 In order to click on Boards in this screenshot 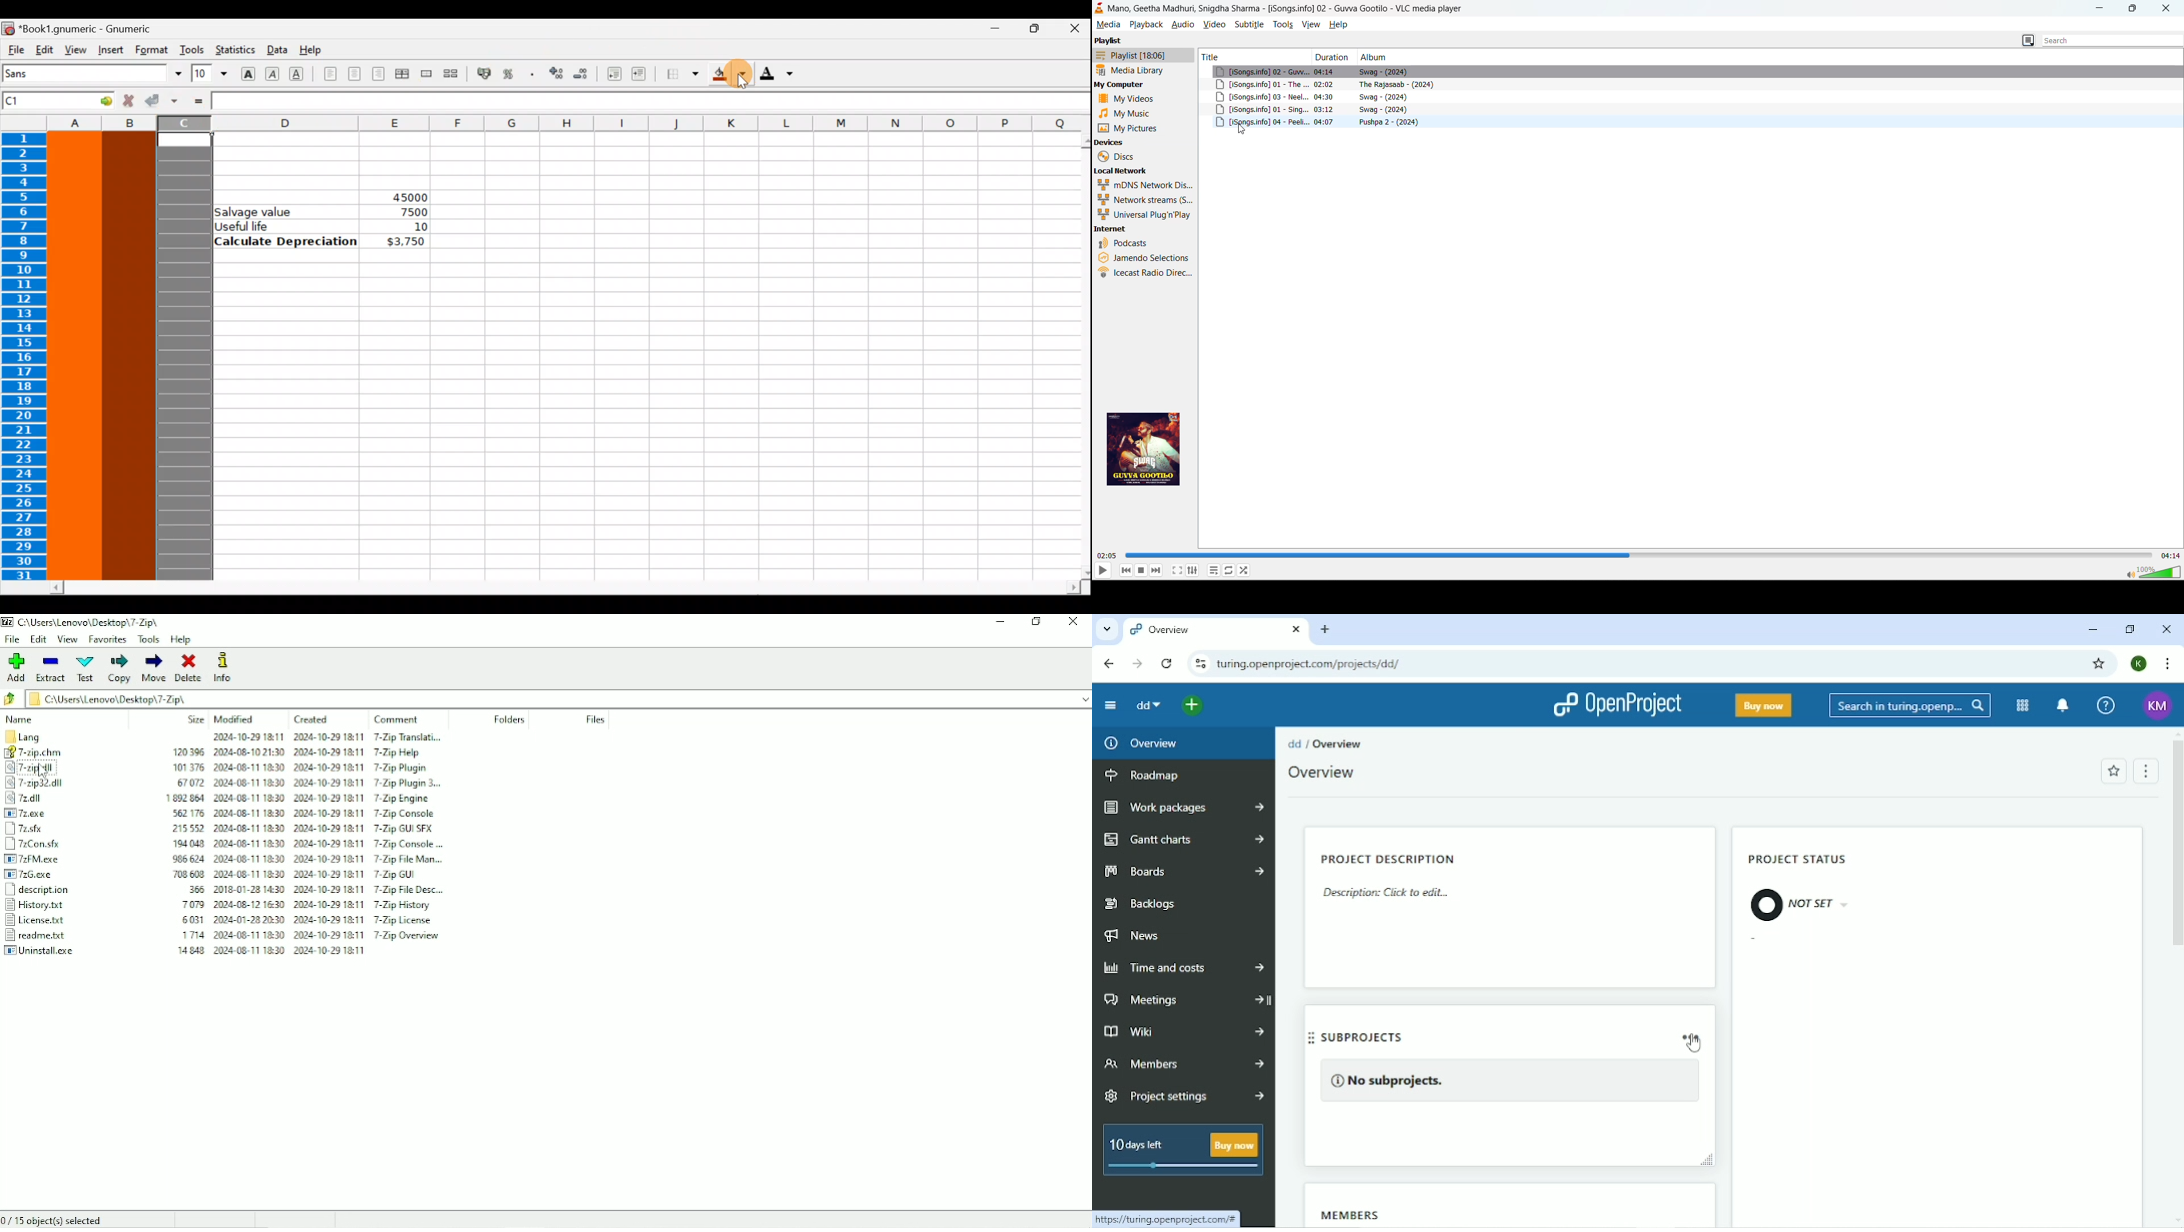, I will do `click(1185, 872)`.